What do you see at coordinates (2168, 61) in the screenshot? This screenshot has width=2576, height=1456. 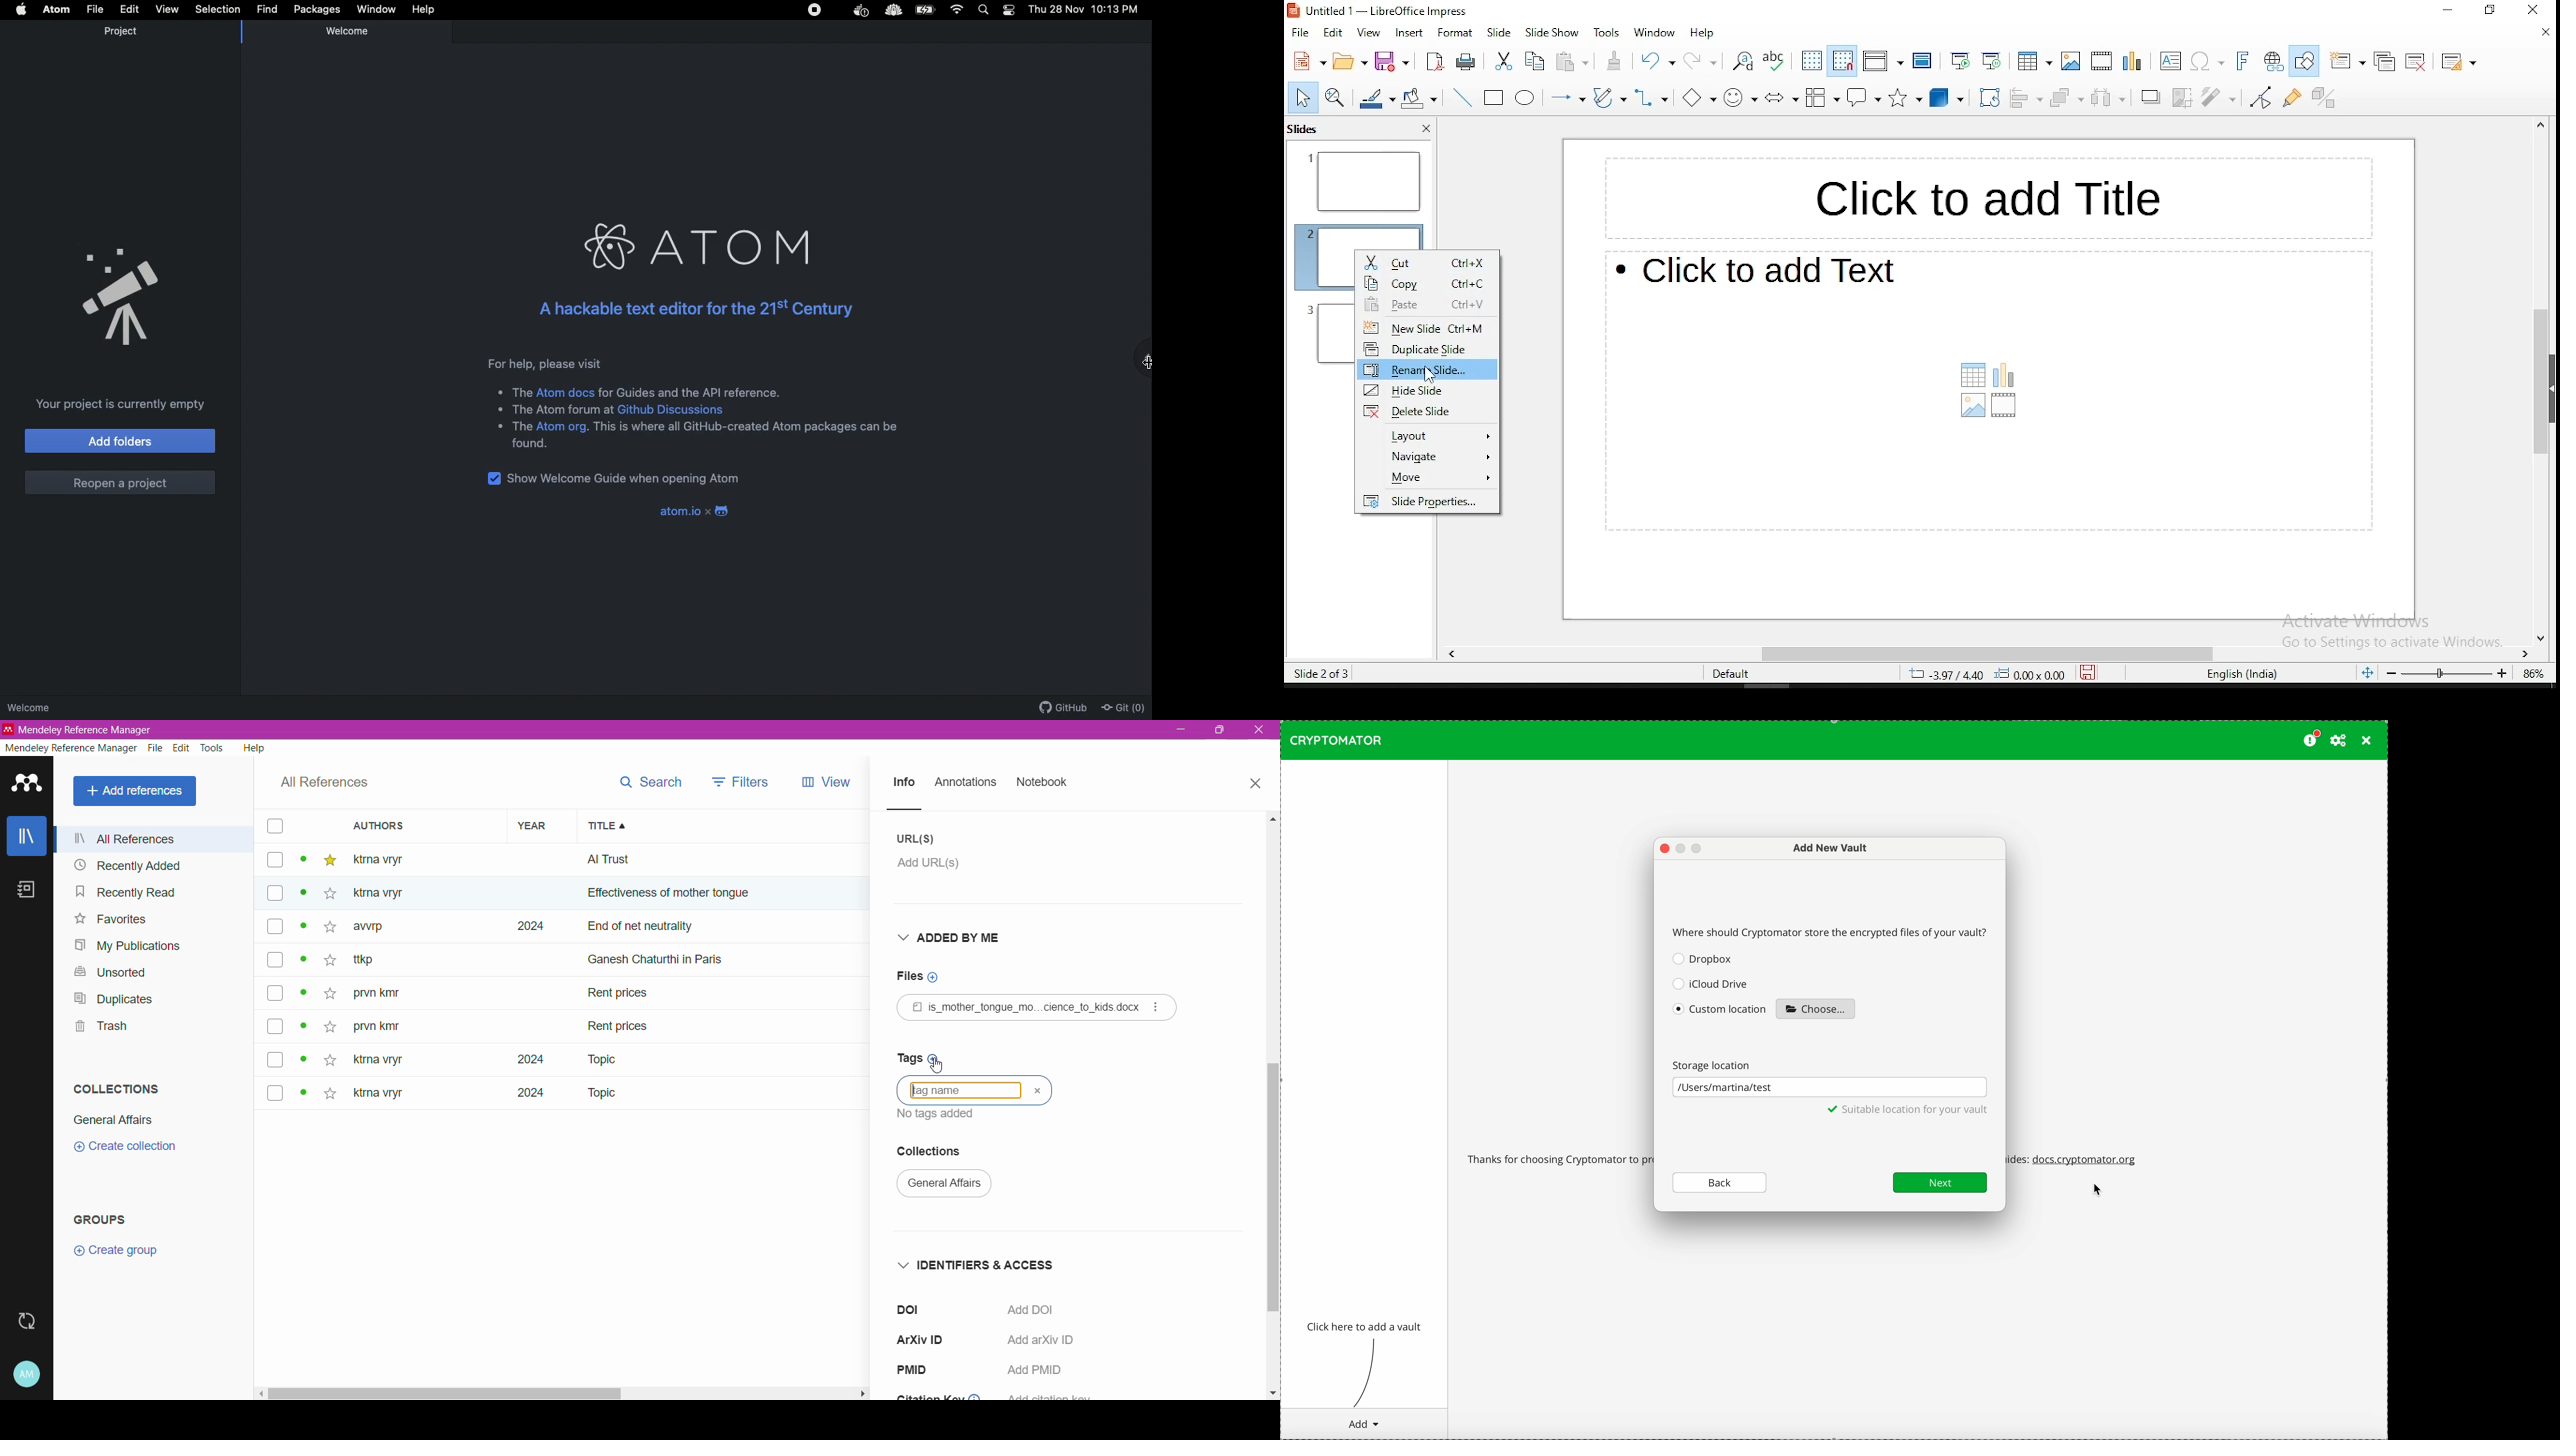 I see `text box` at bounding box center [2168, 61].